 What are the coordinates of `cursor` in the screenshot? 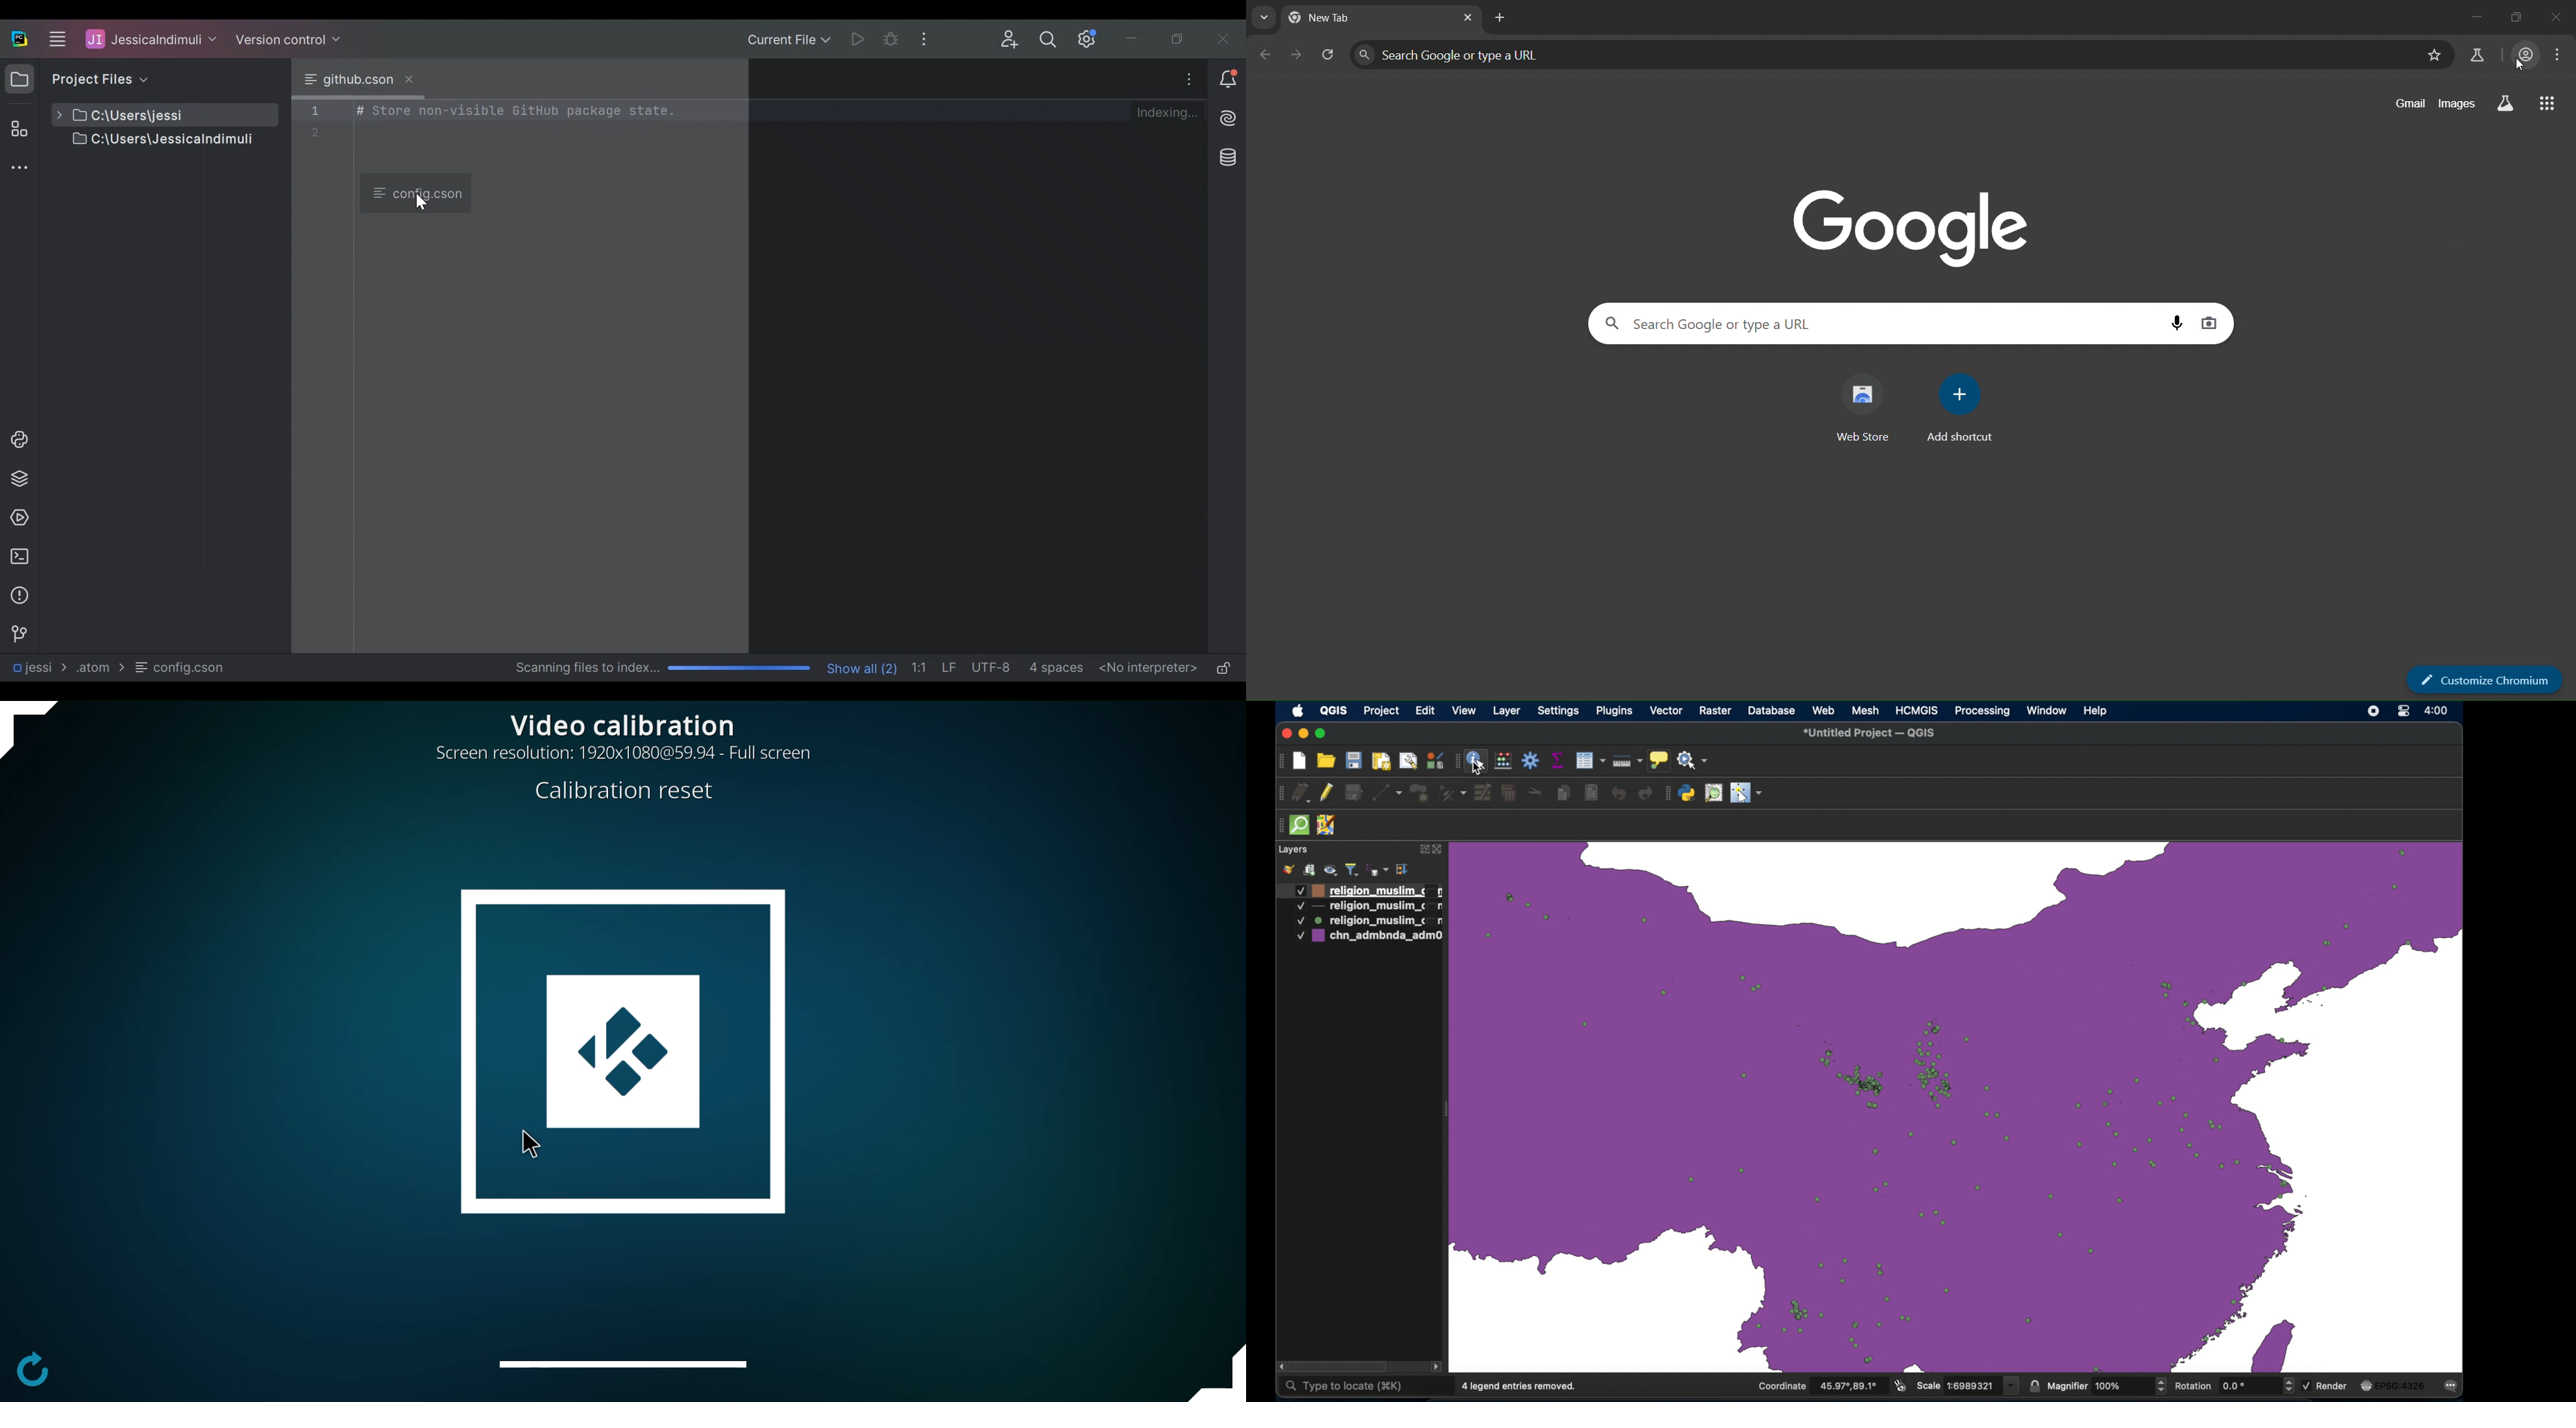 It's located at (1478, 767).